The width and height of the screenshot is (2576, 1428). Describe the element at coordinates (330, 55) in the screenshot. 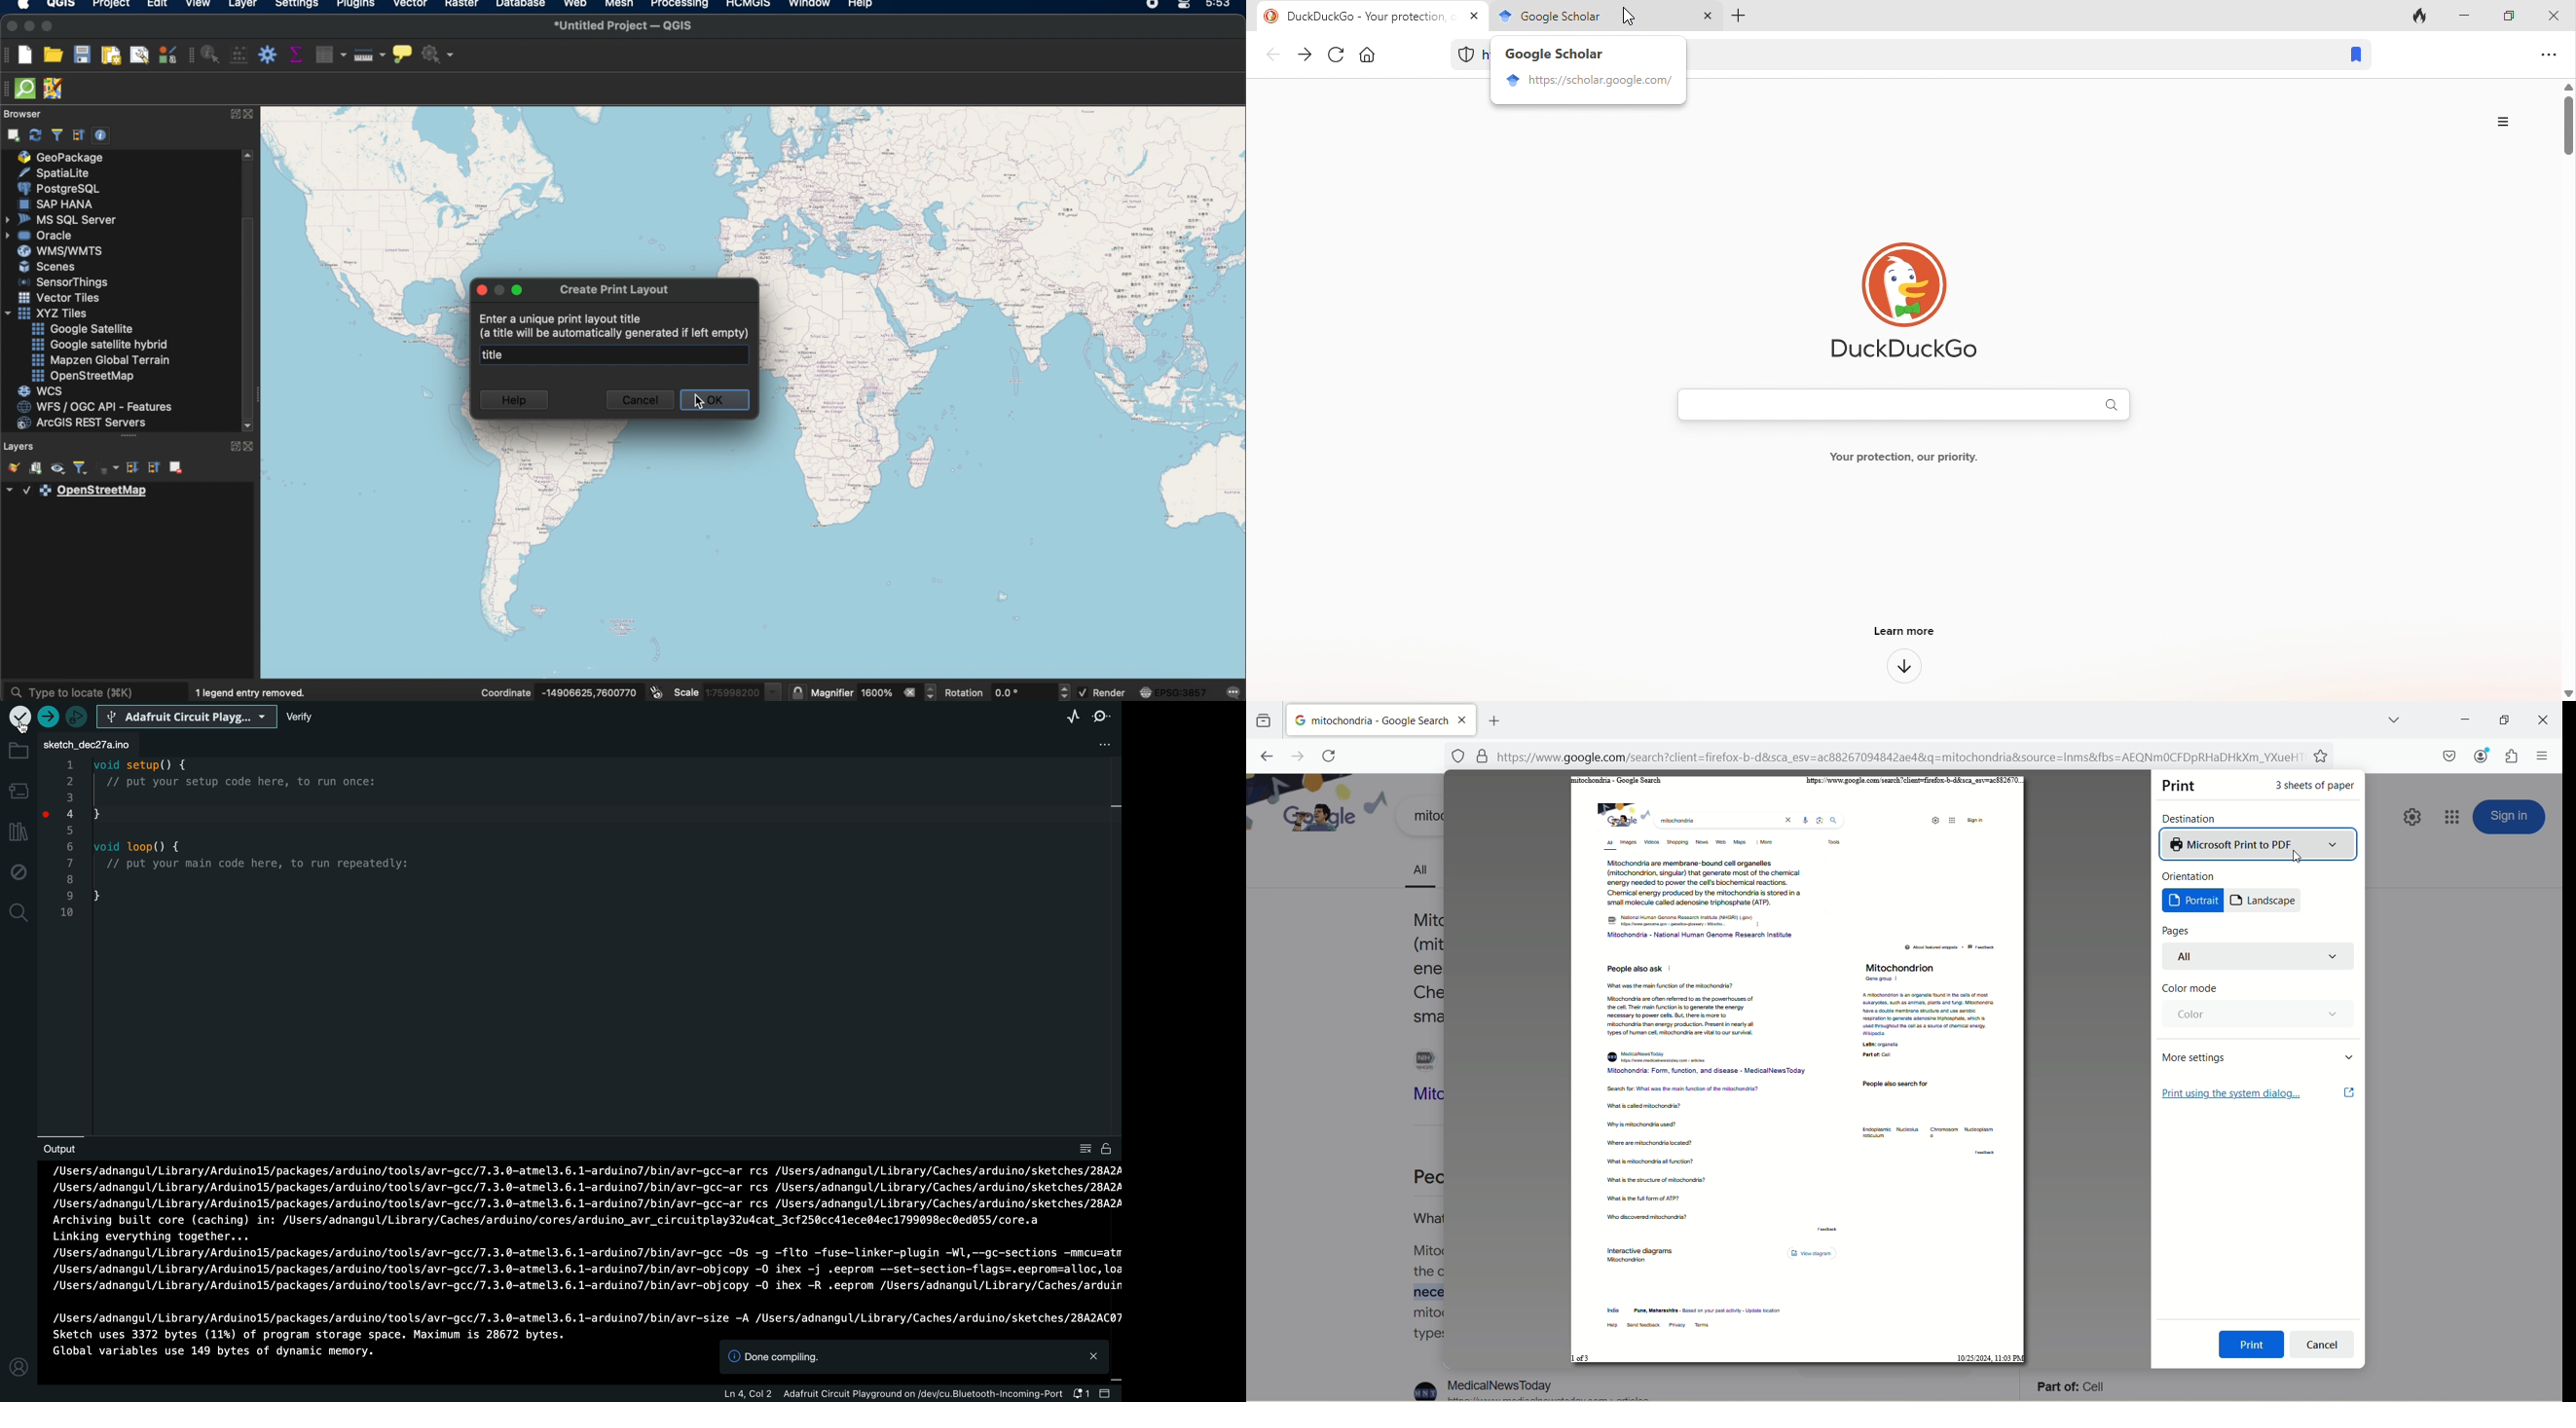

I see `open attribute table` at that location.